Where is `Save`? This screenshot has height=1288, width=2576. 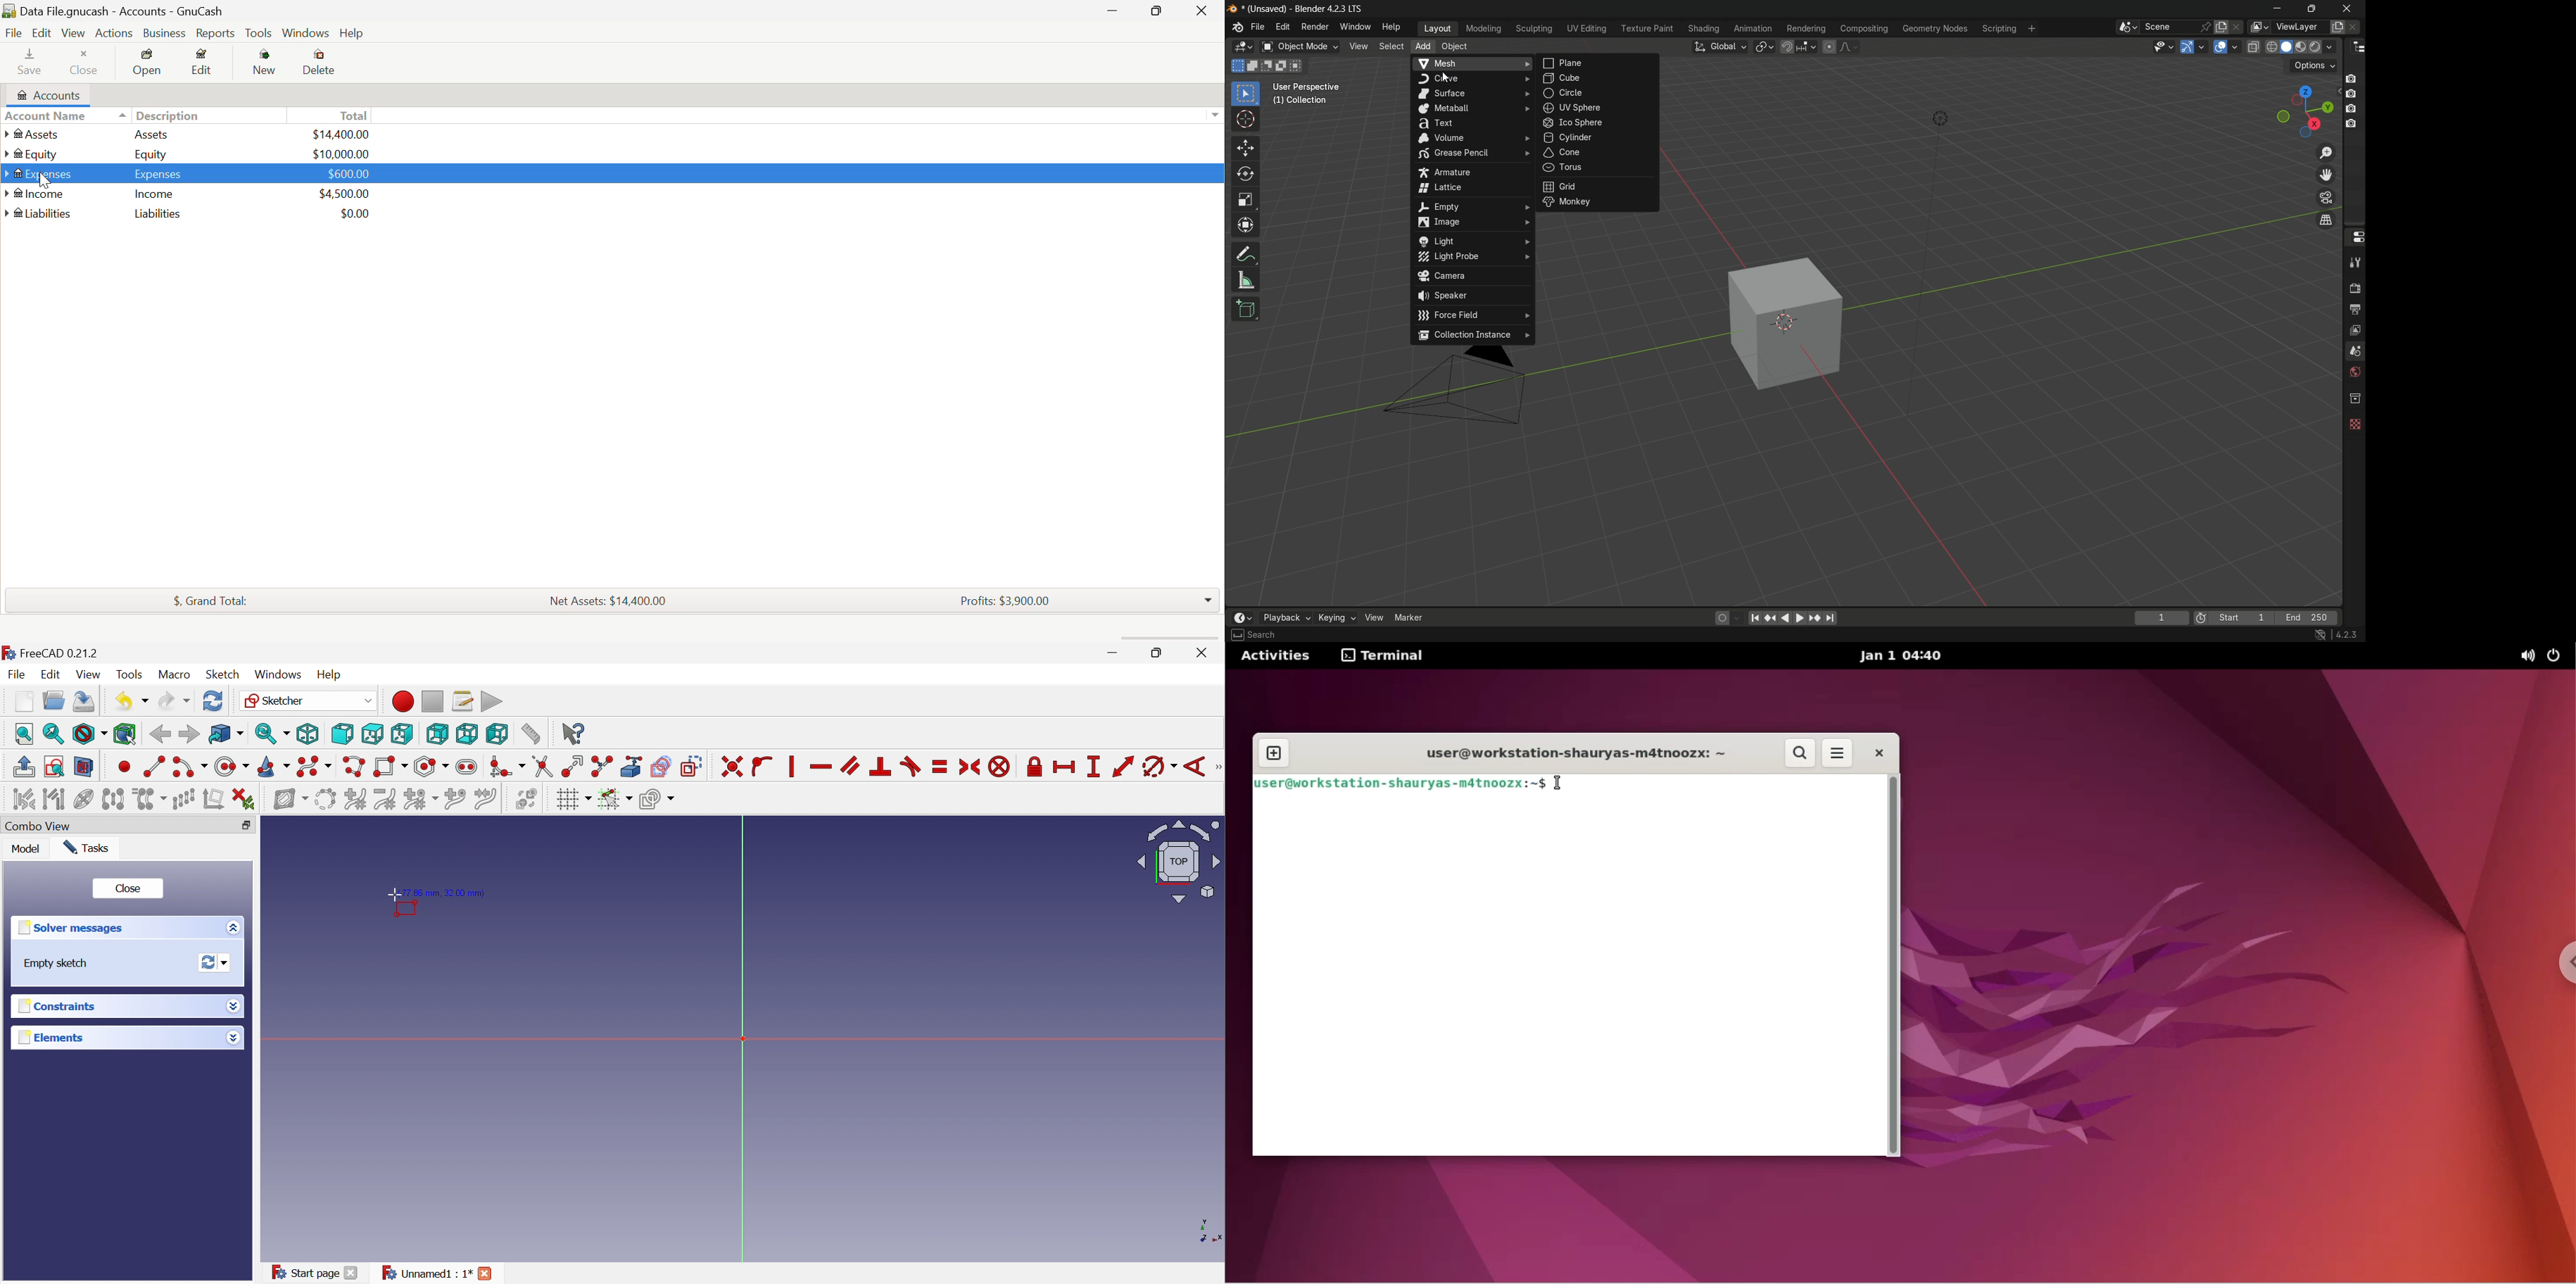 Save is located at coordinates (84, 701).